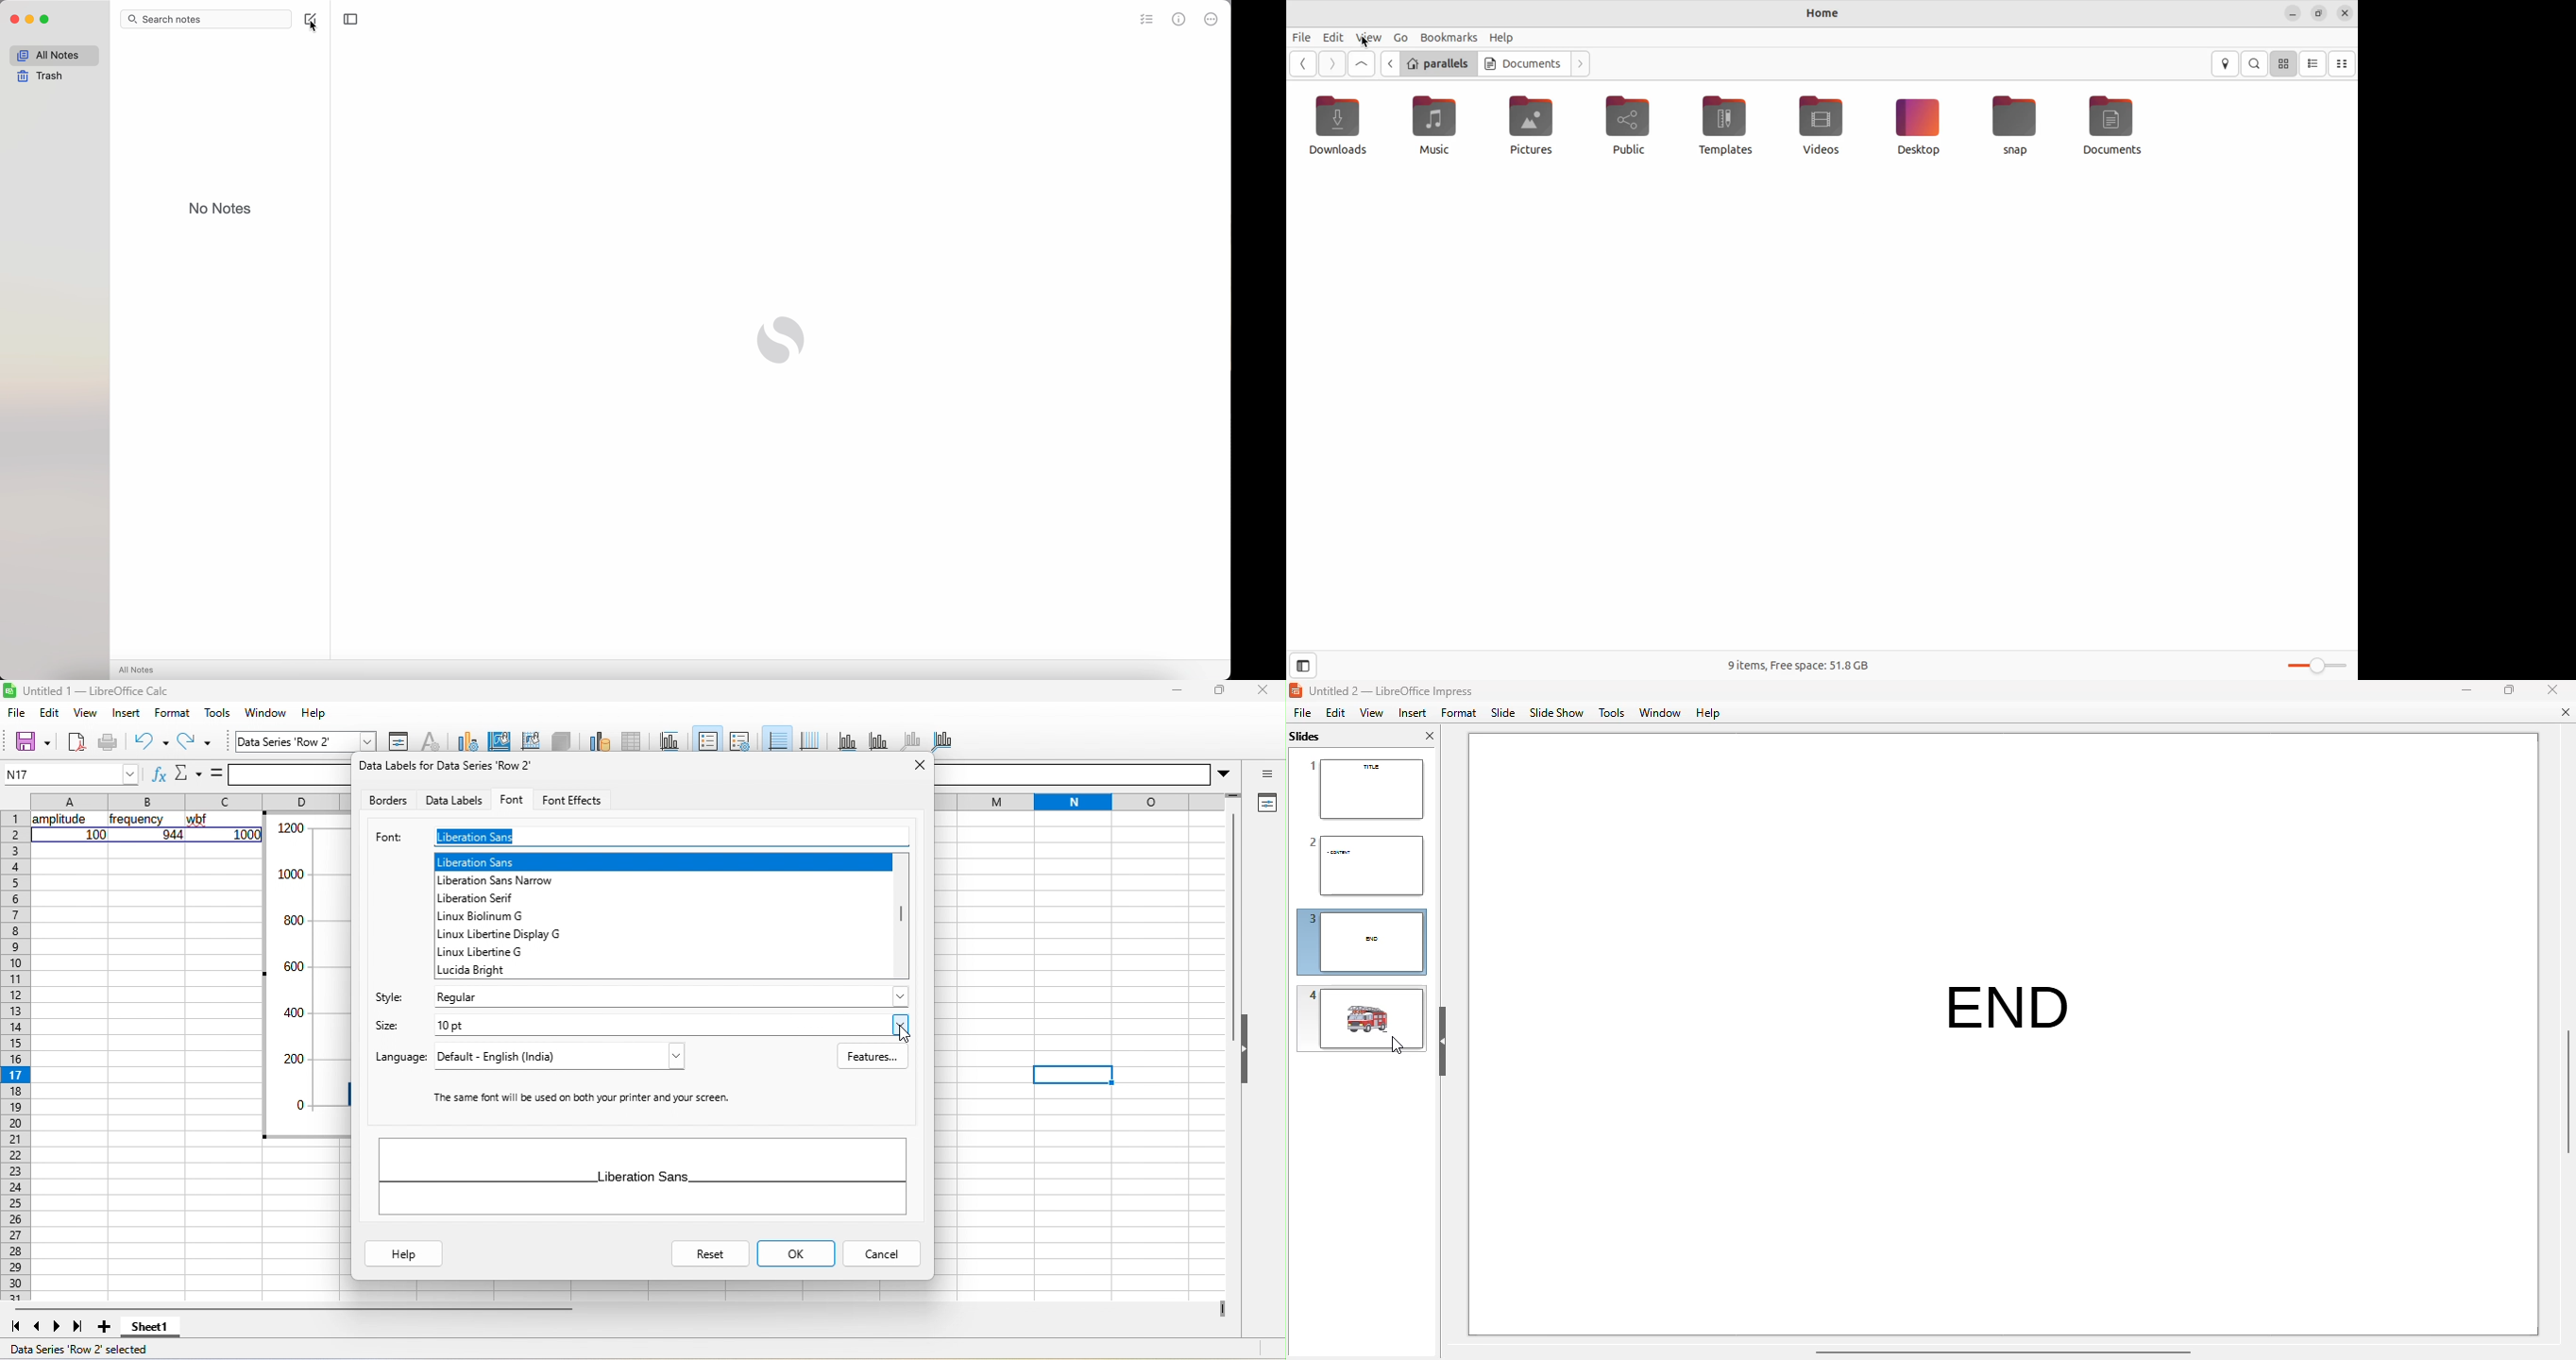 This screenshot has width=2576, height=1372. Describe the element at coordinates (139, 670) in the screenshot. I see `all notes` at that location.